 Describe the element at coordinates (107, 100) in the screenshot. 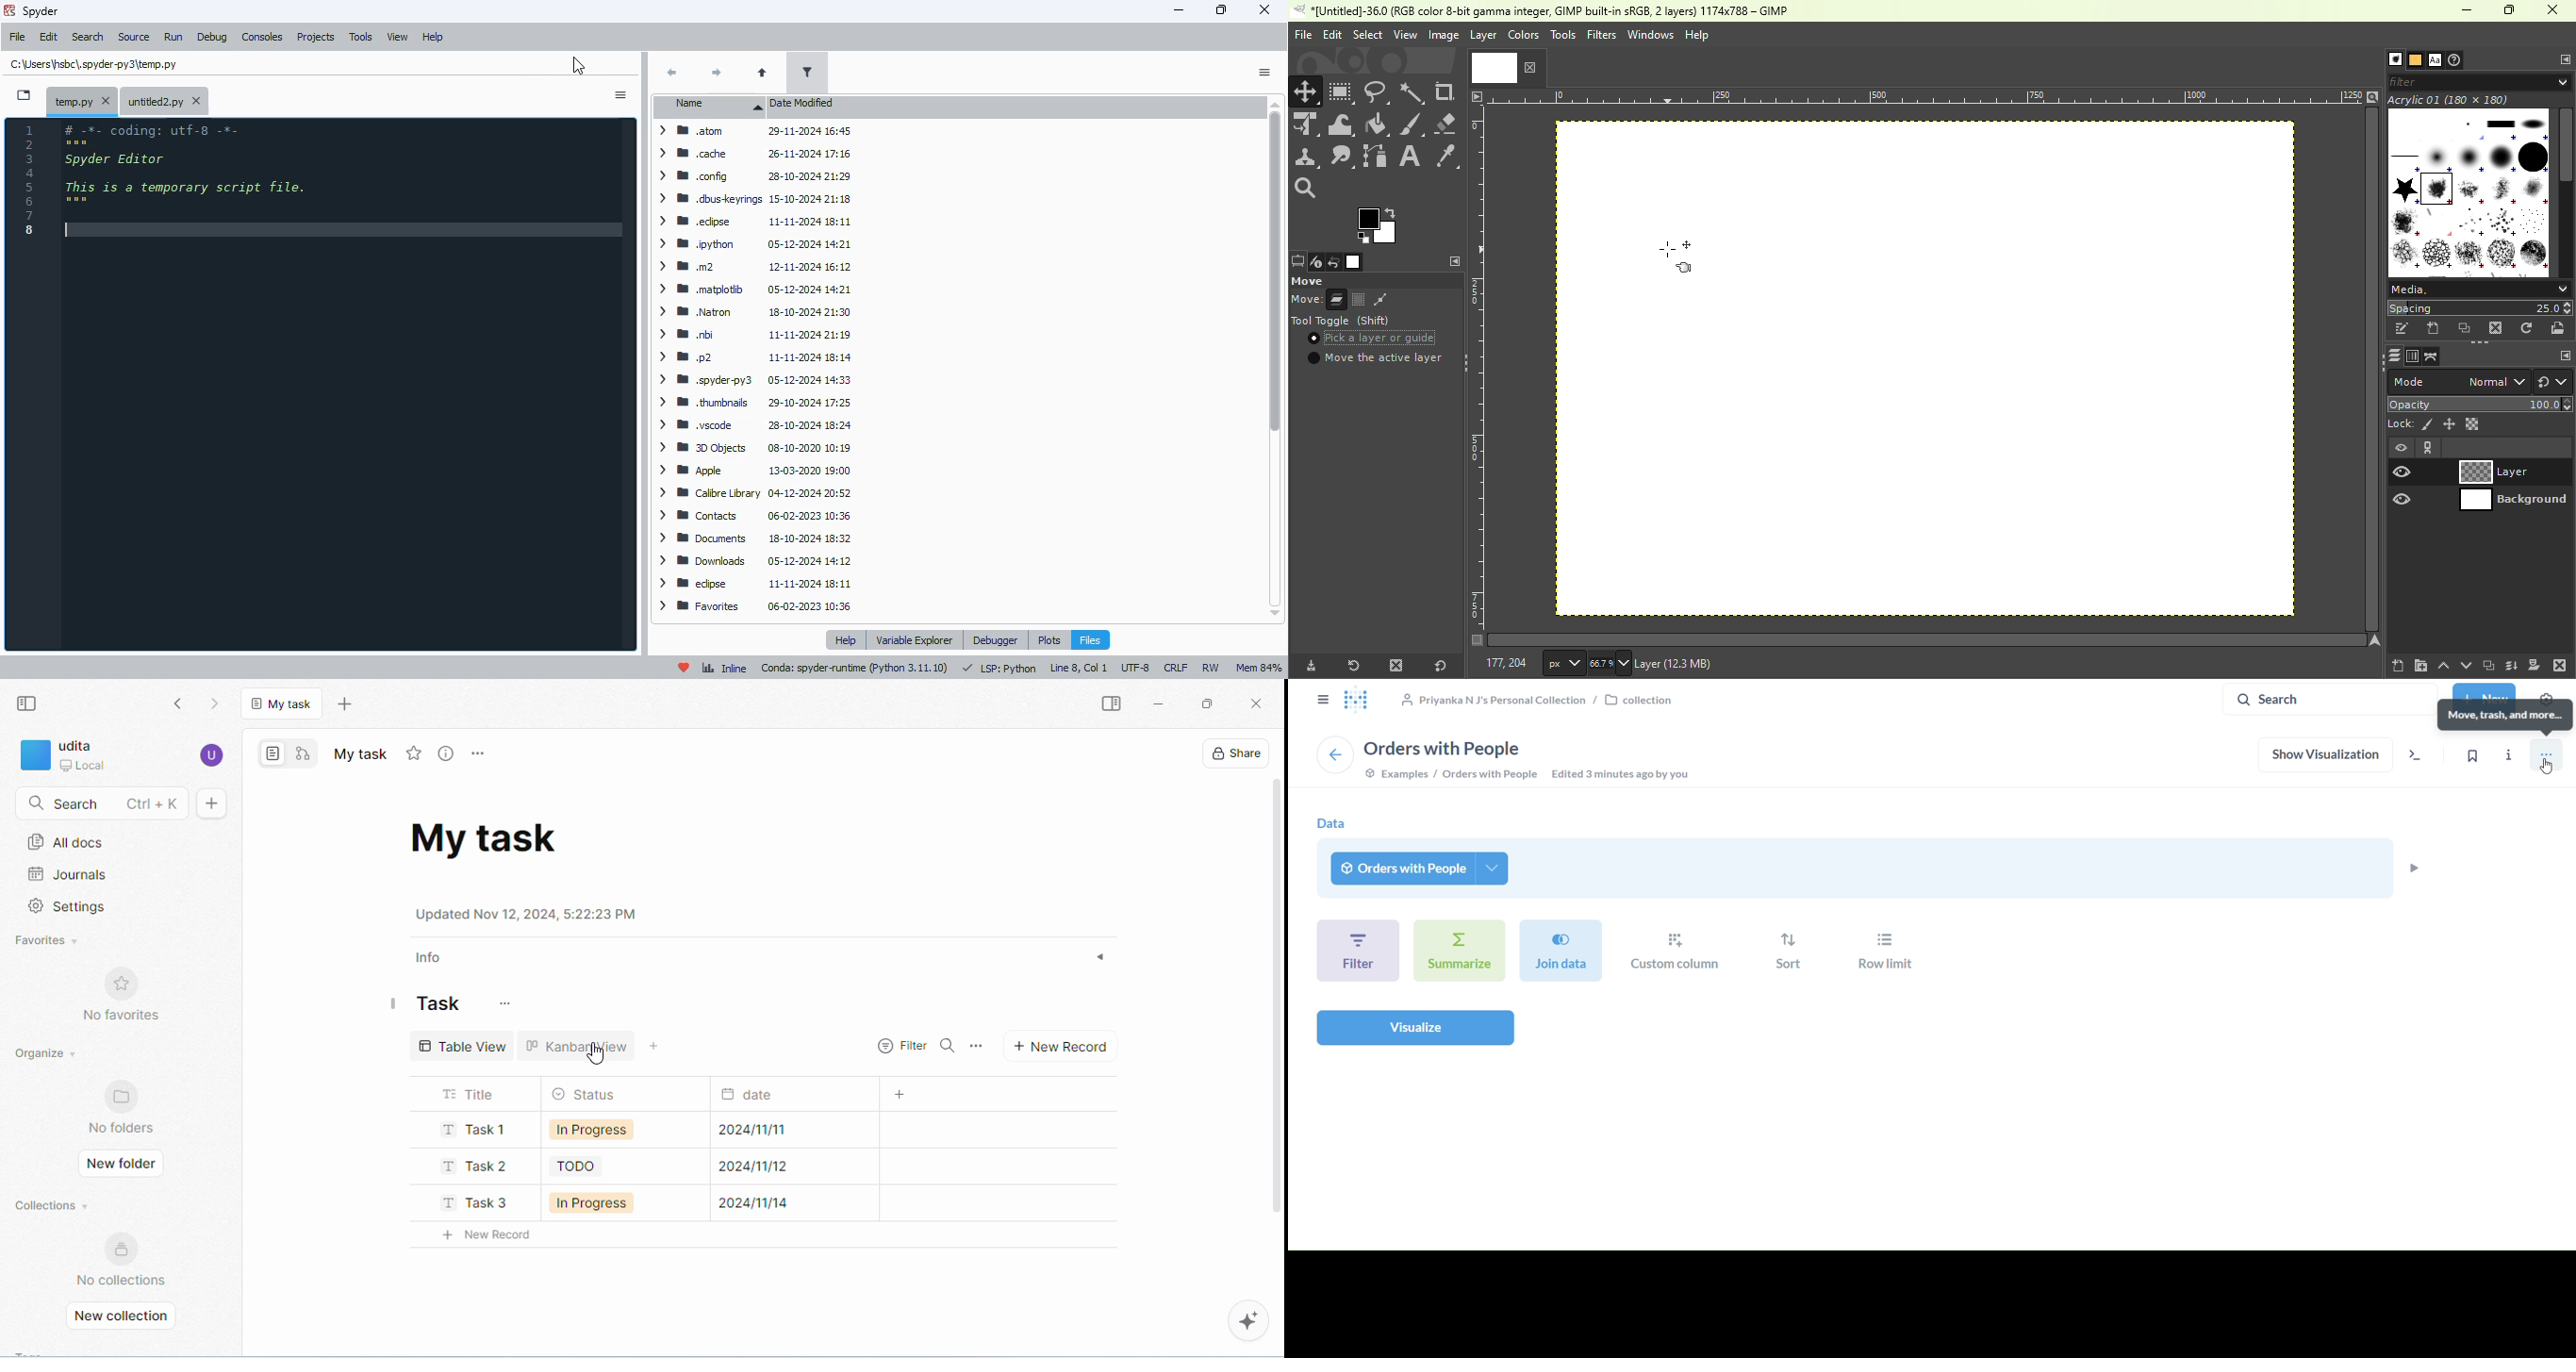

I see `close` at that location.